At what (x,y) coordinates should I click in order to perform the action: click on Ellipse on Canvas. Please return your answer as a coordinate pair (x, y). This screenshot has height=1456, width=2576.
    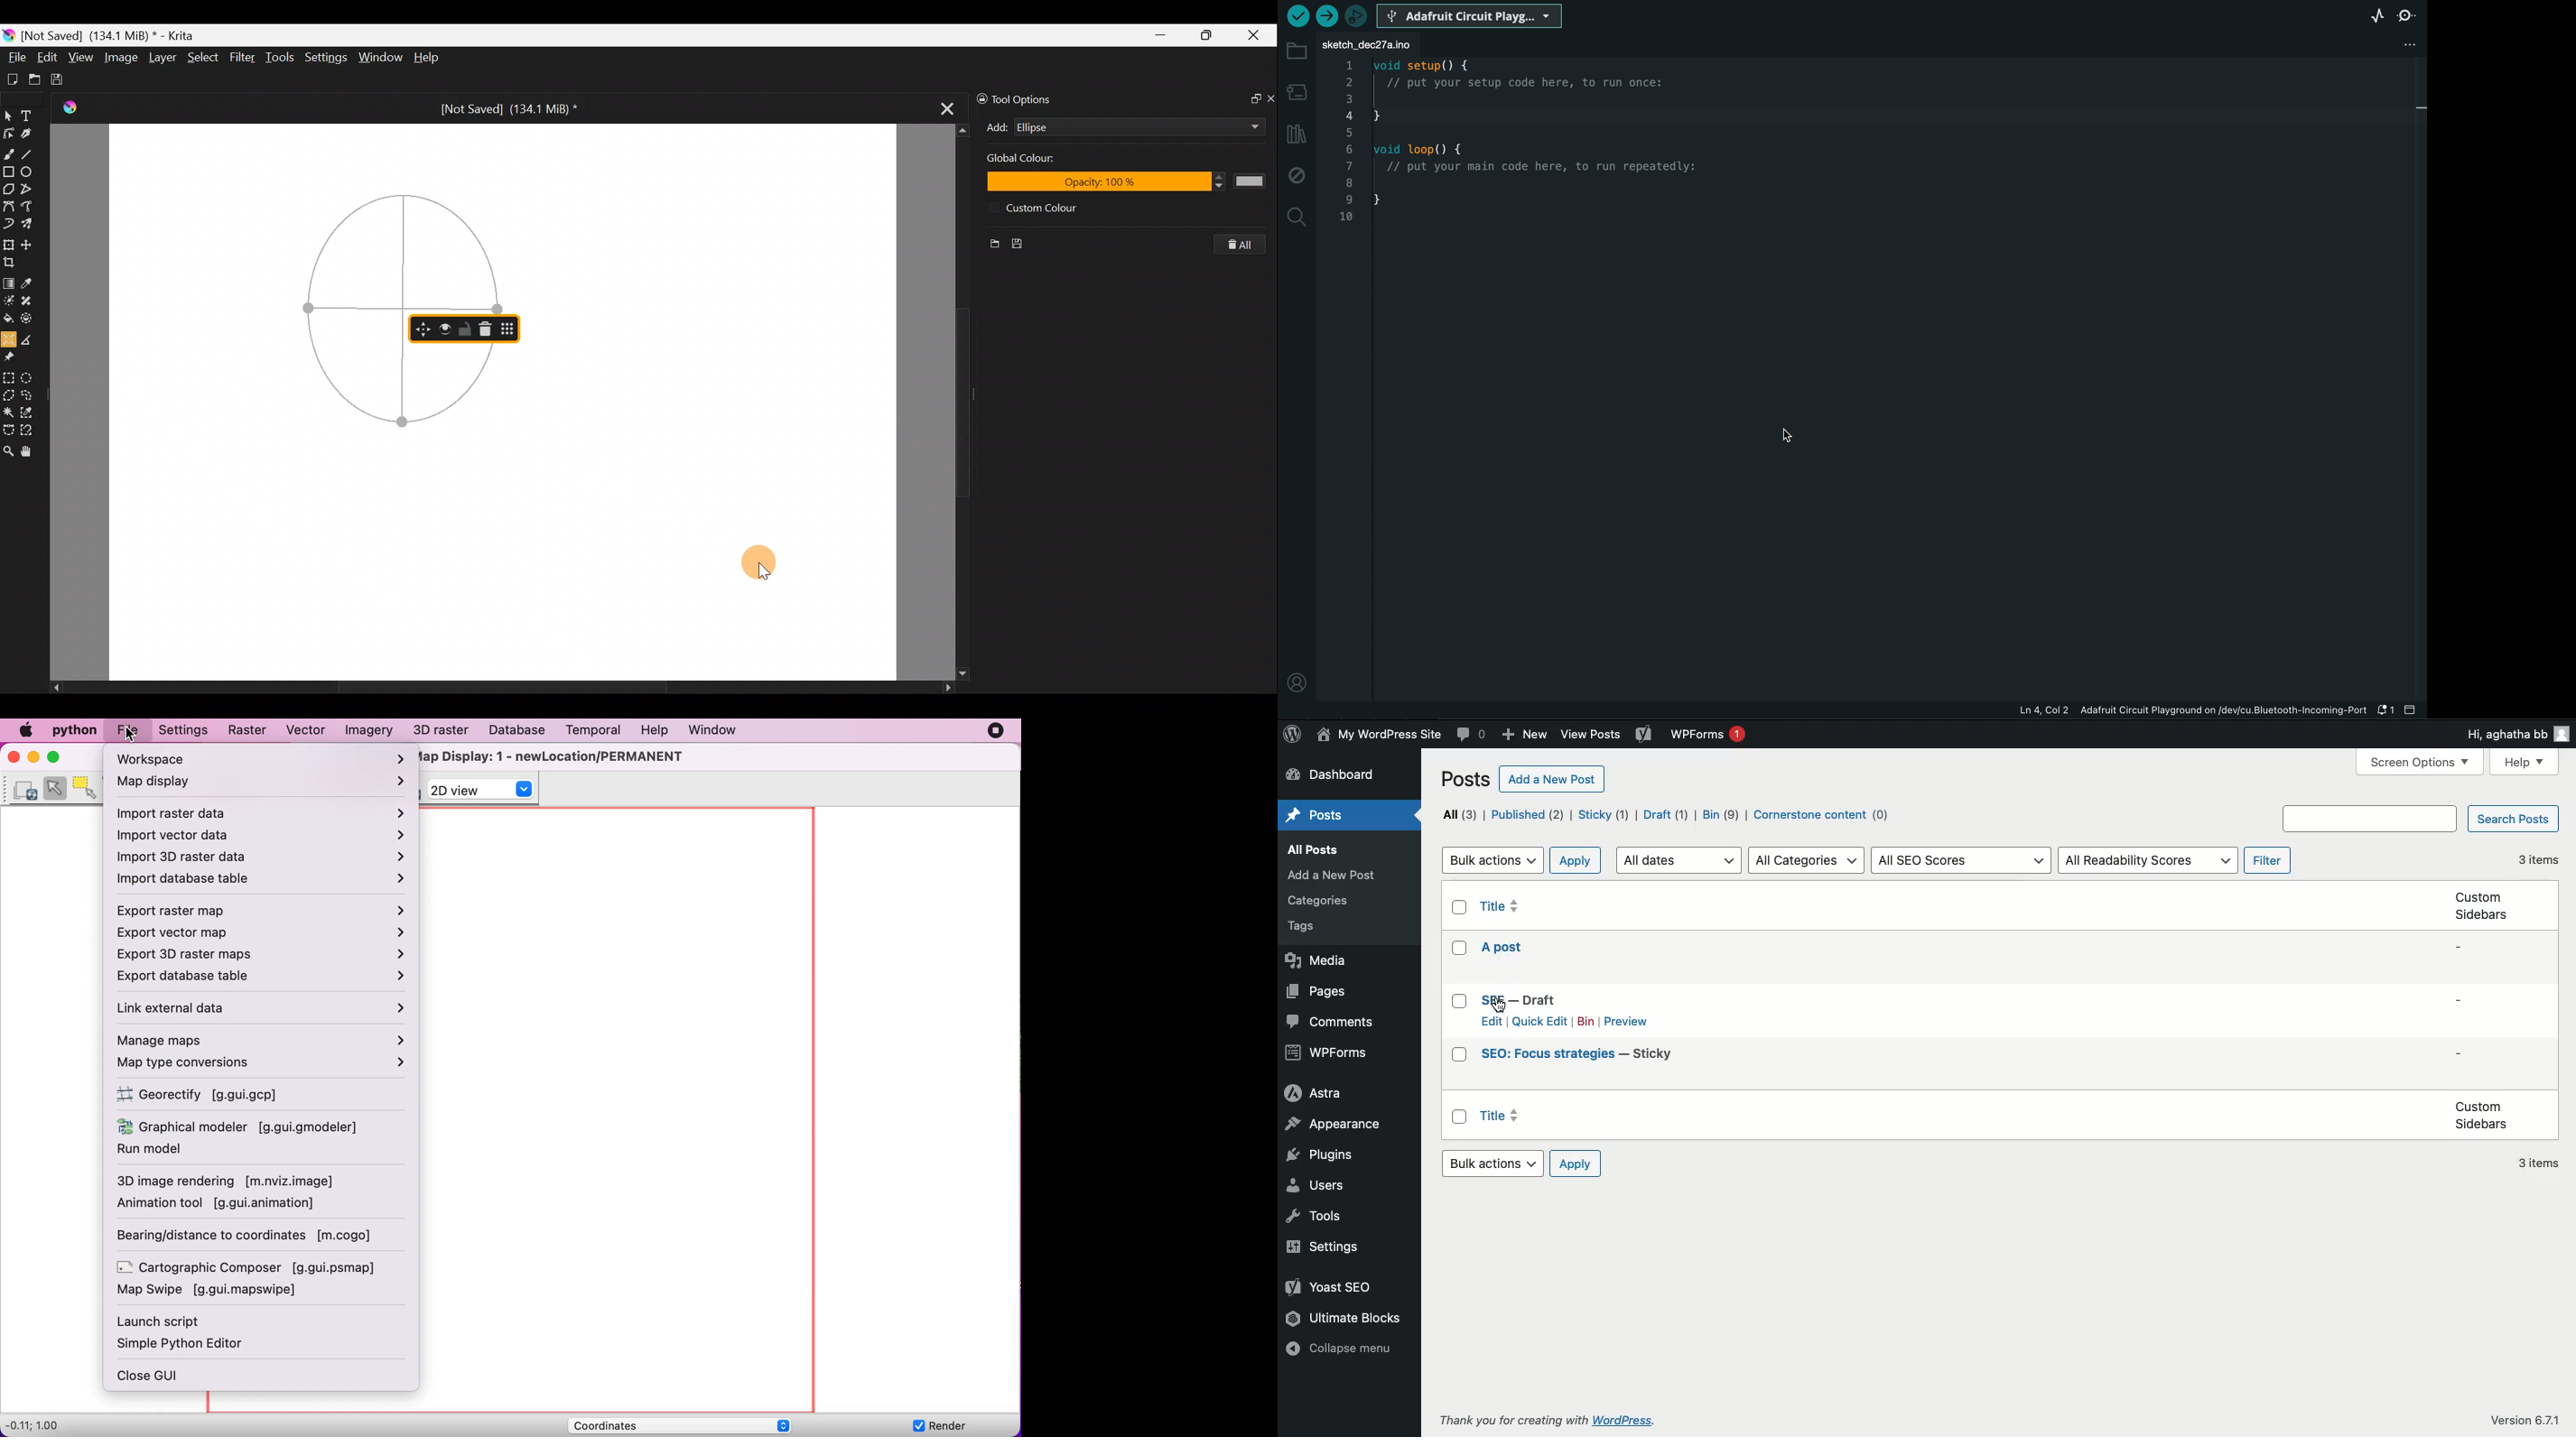
    Looking at the image, I should click on (359, 304).